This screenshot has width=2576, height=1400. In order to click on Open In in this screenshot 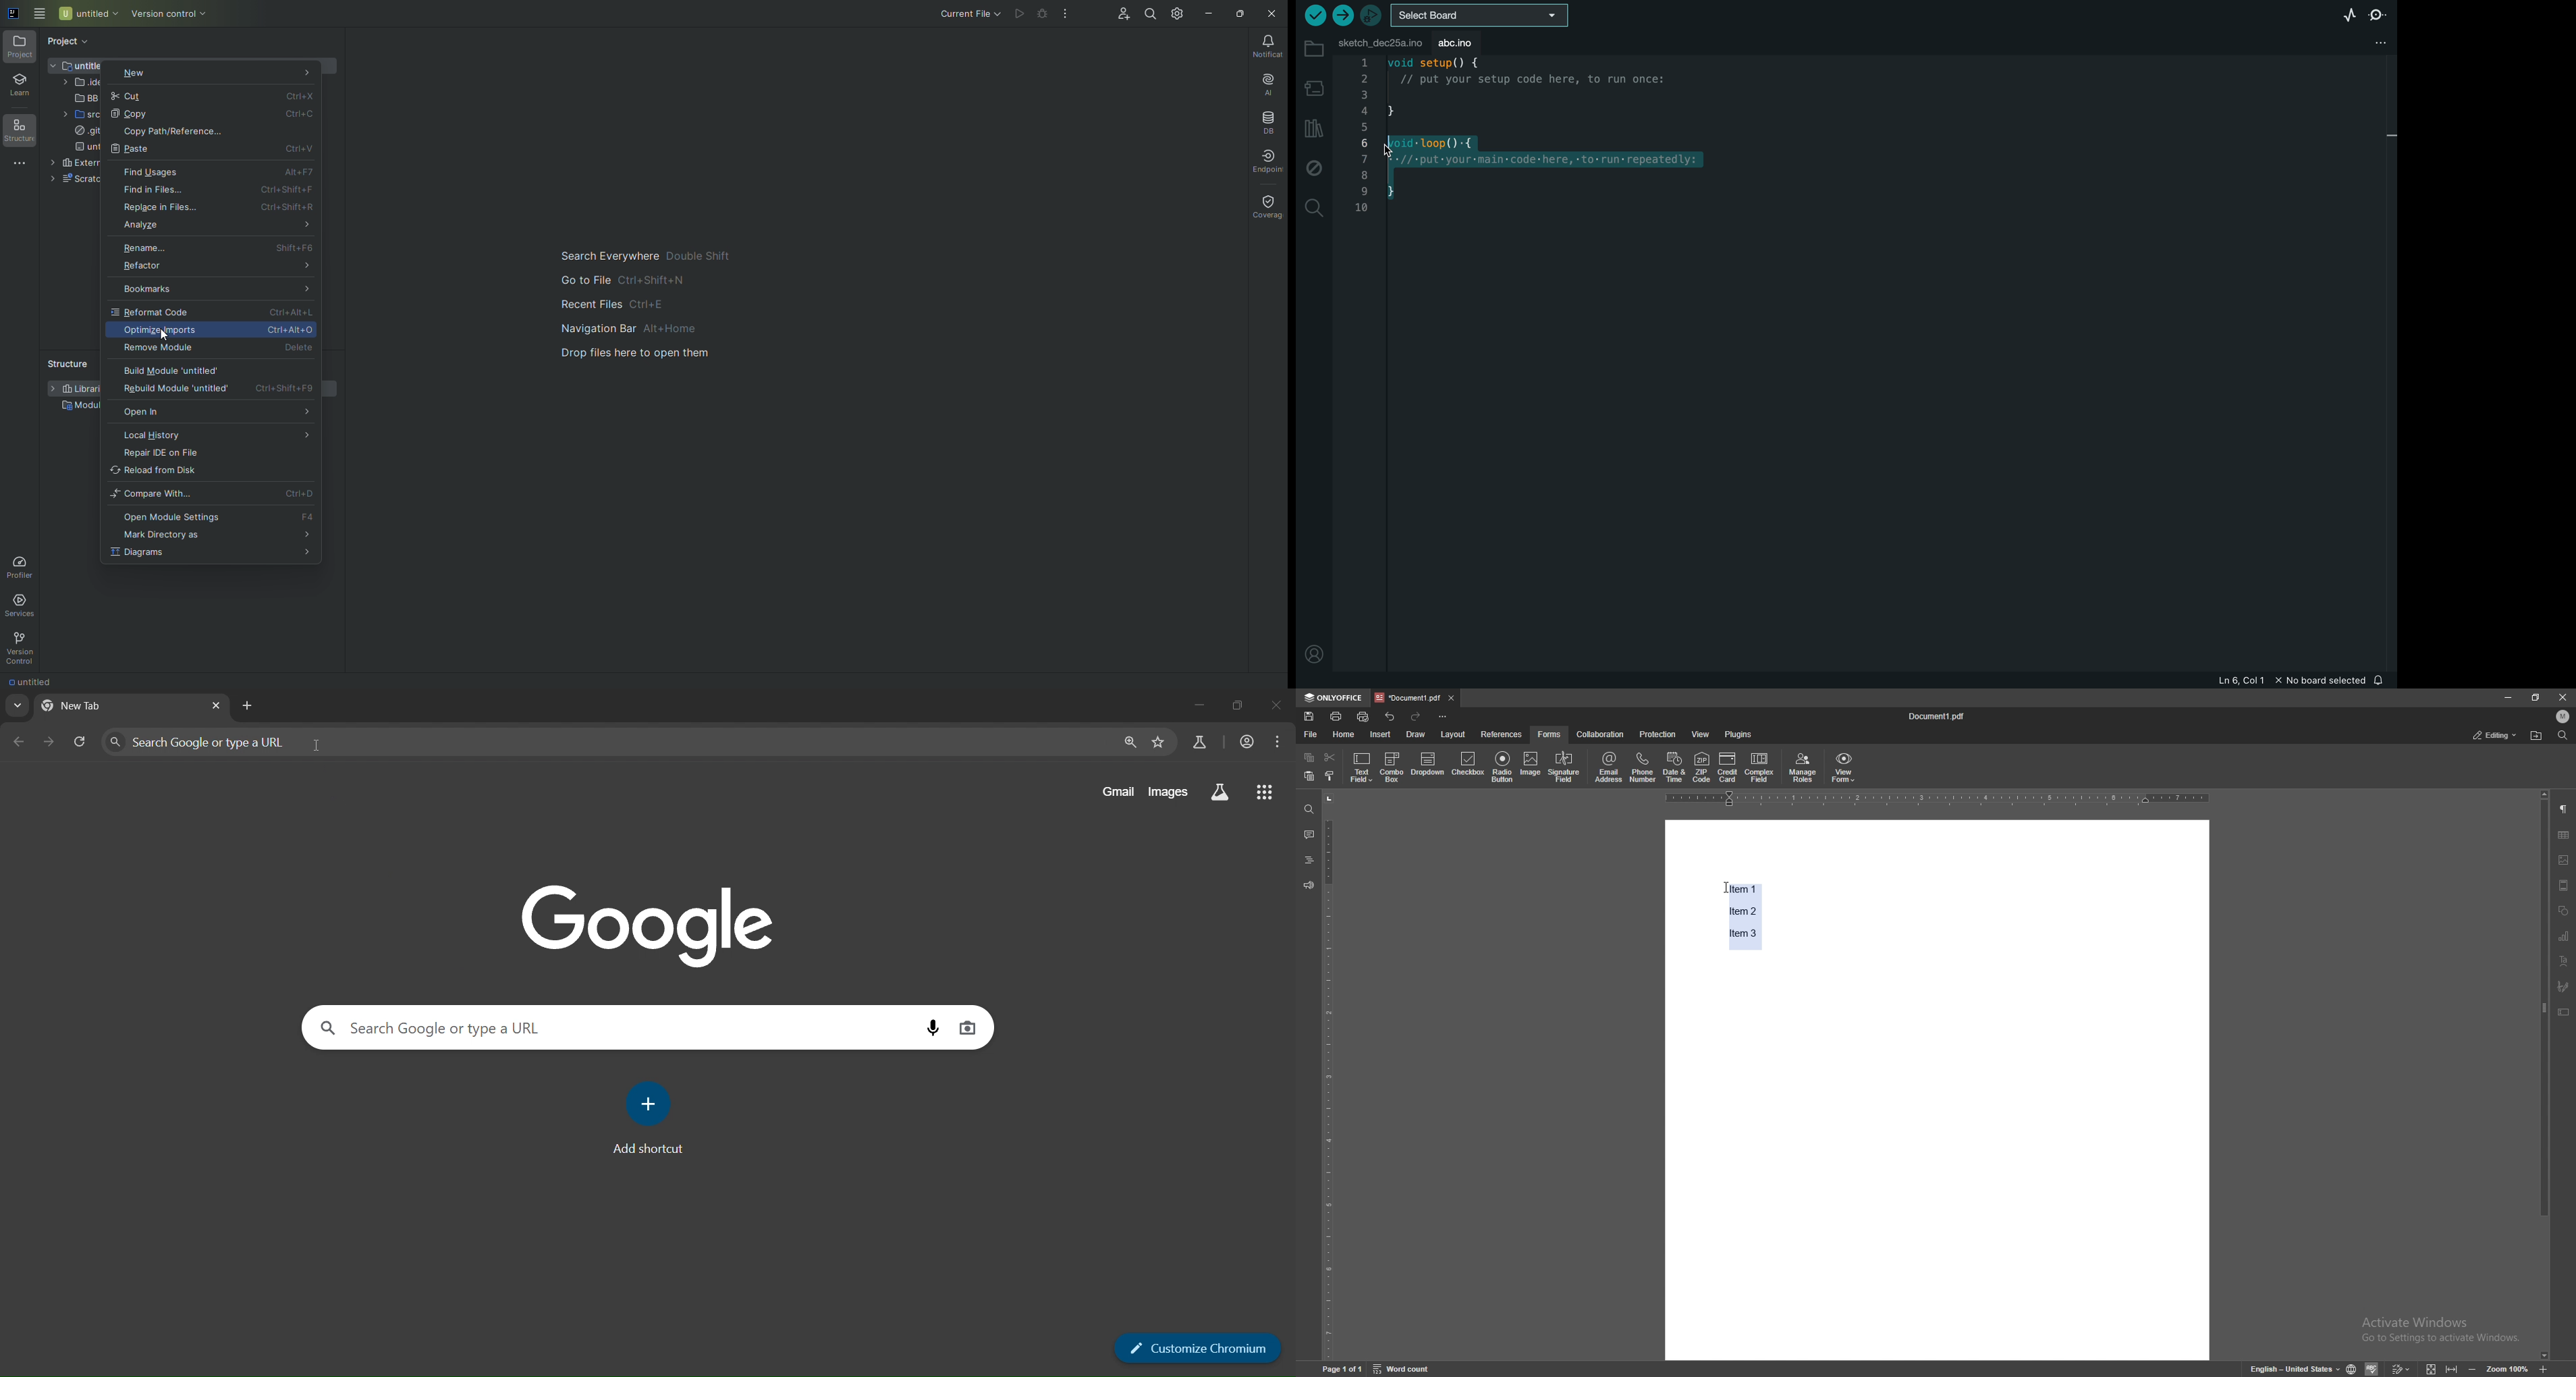, I will do `click(214, 412)`.